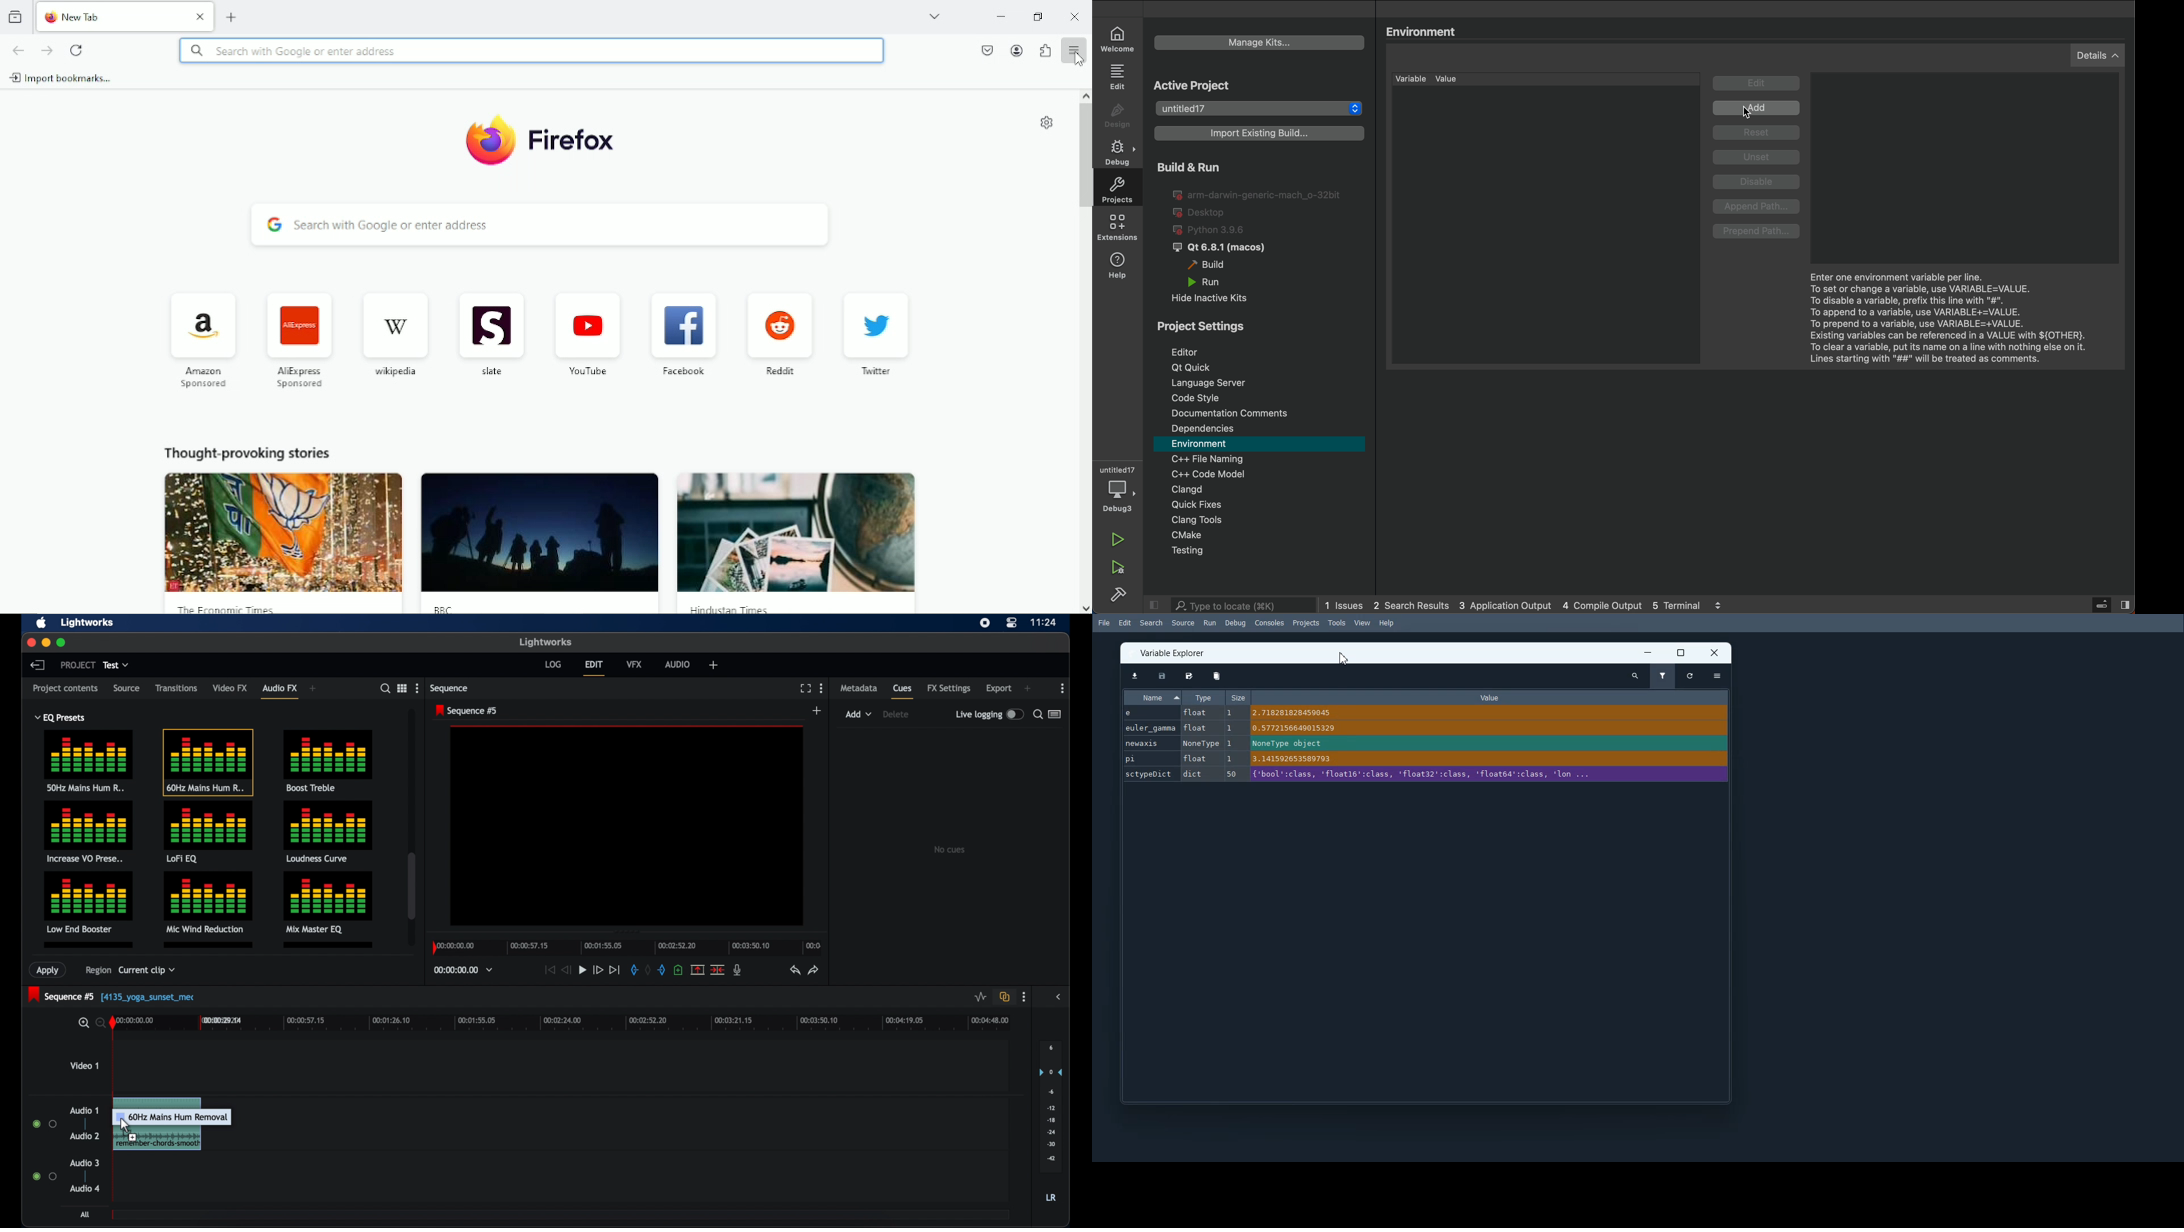 The width and height of the screenshot is (2184, 1232). What do you see at coordinates (949, 688) in the screenshot?
I see `fx settings` at bounding box center [949, 688].